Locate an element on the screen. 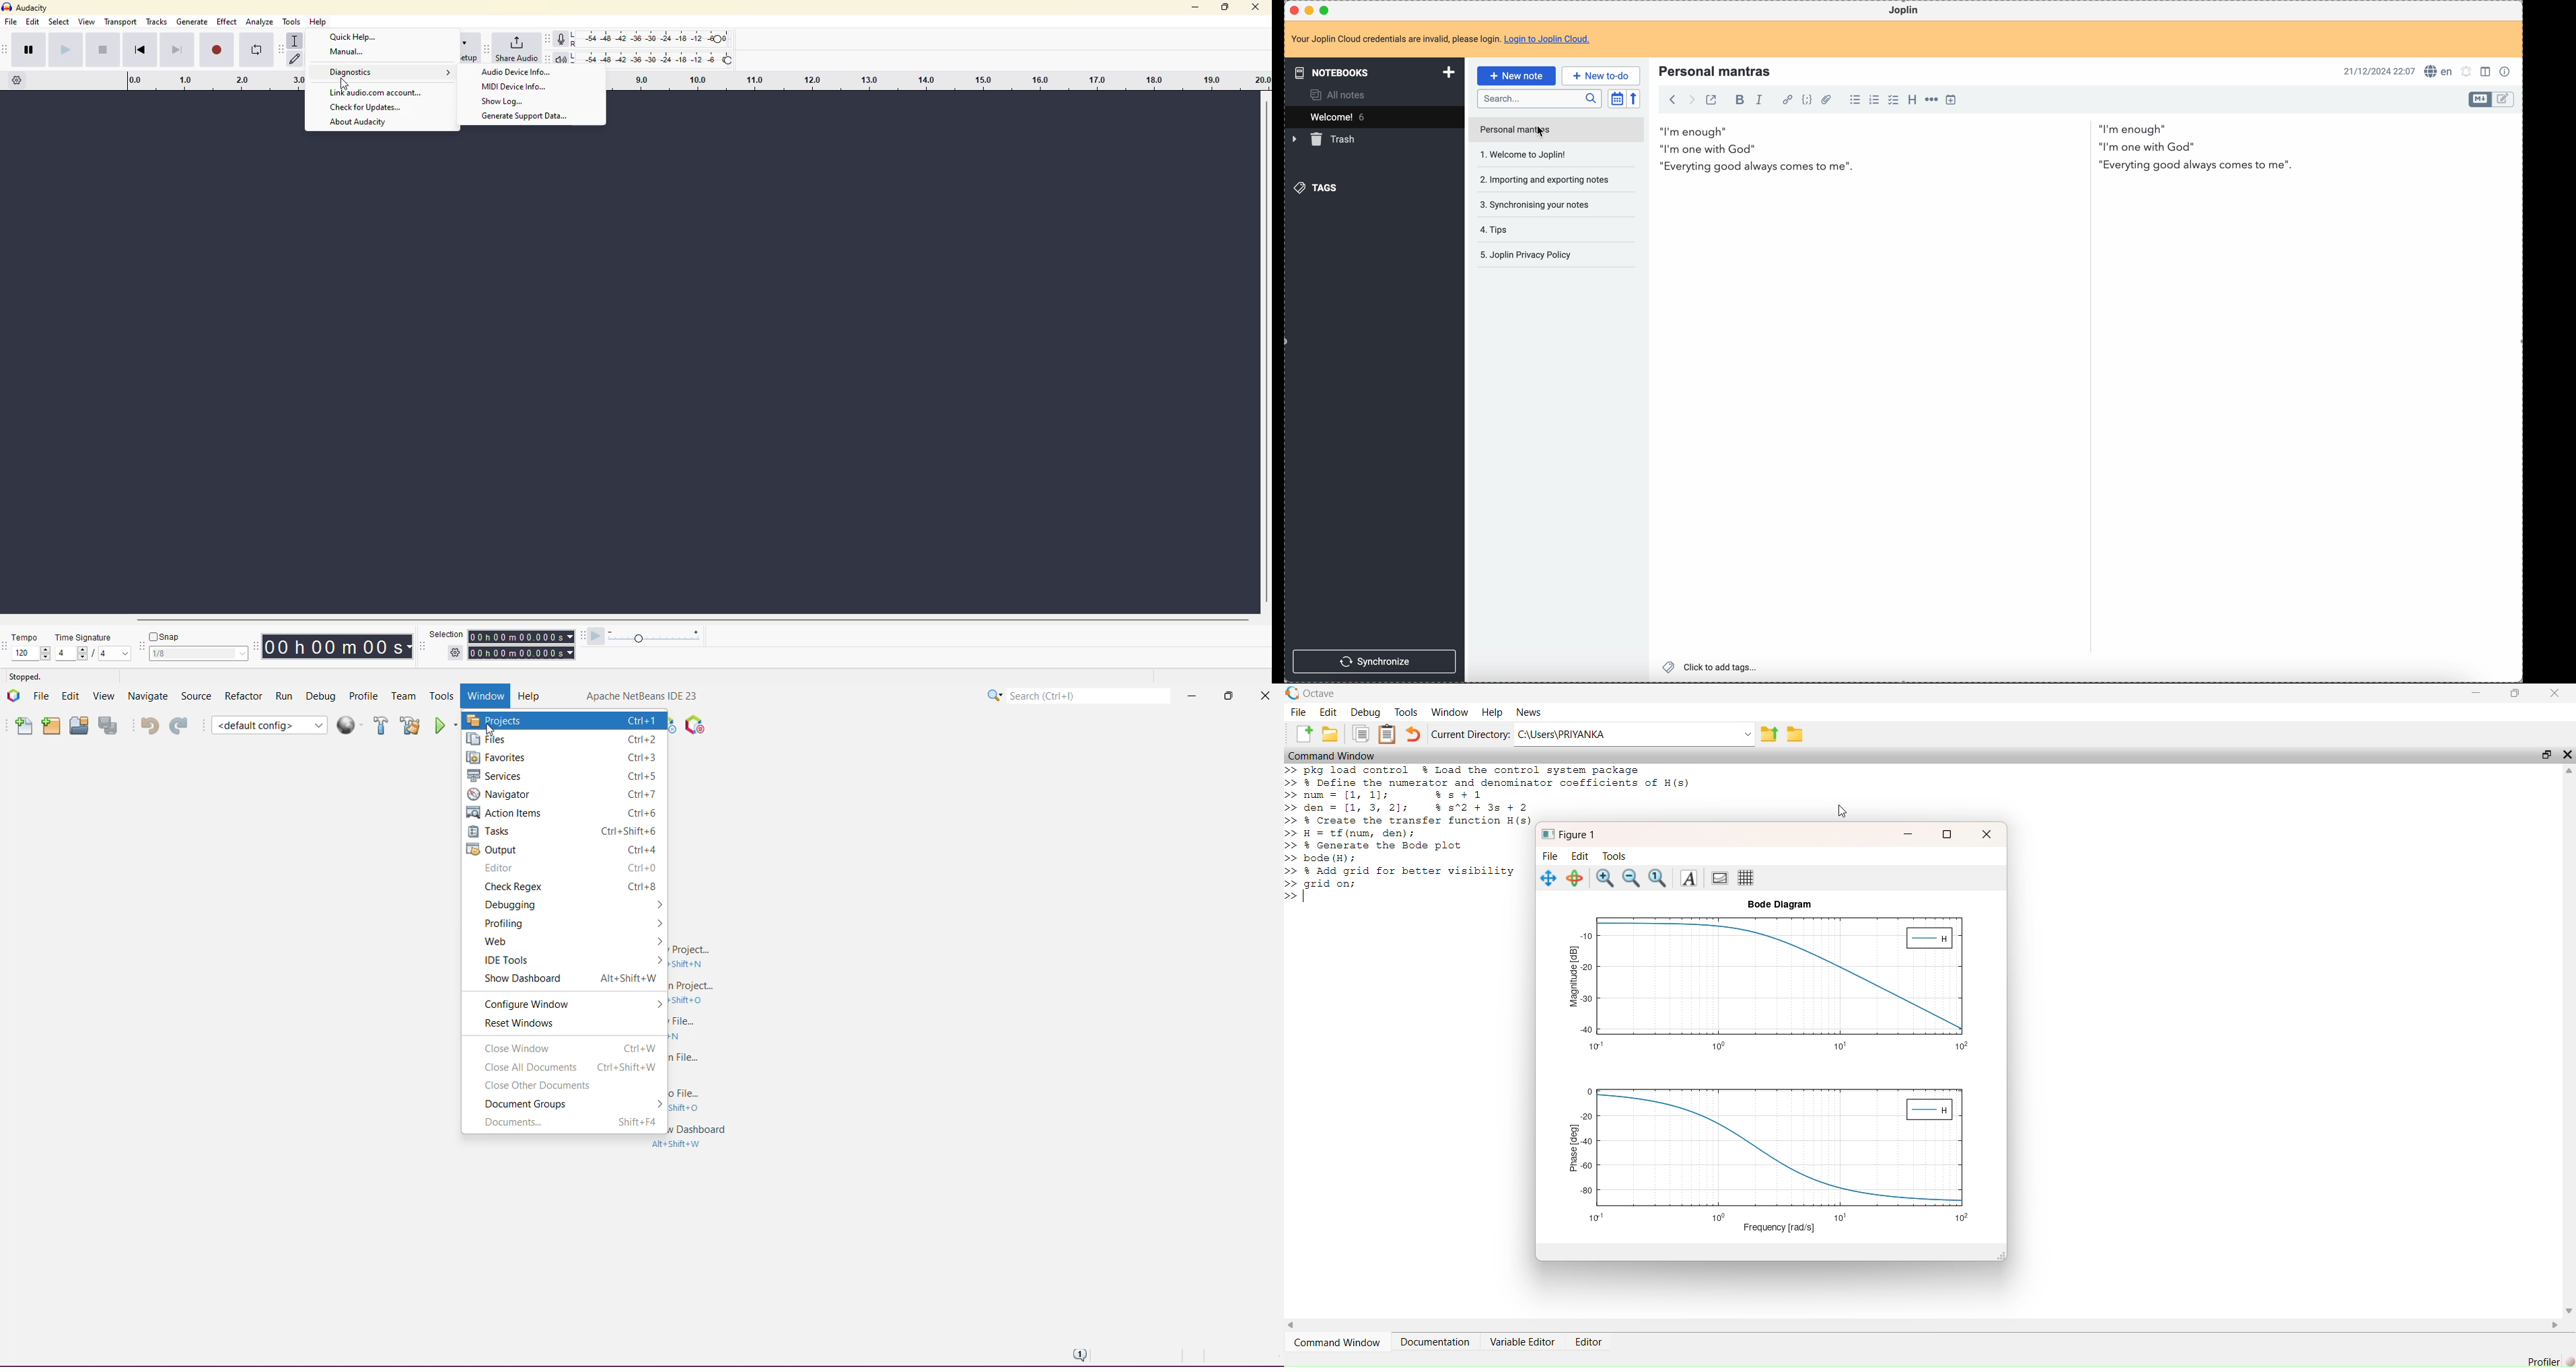 Image resolution: width=2576 pixels, height=1372 pixels. code is located at coordinates (1808, 101).